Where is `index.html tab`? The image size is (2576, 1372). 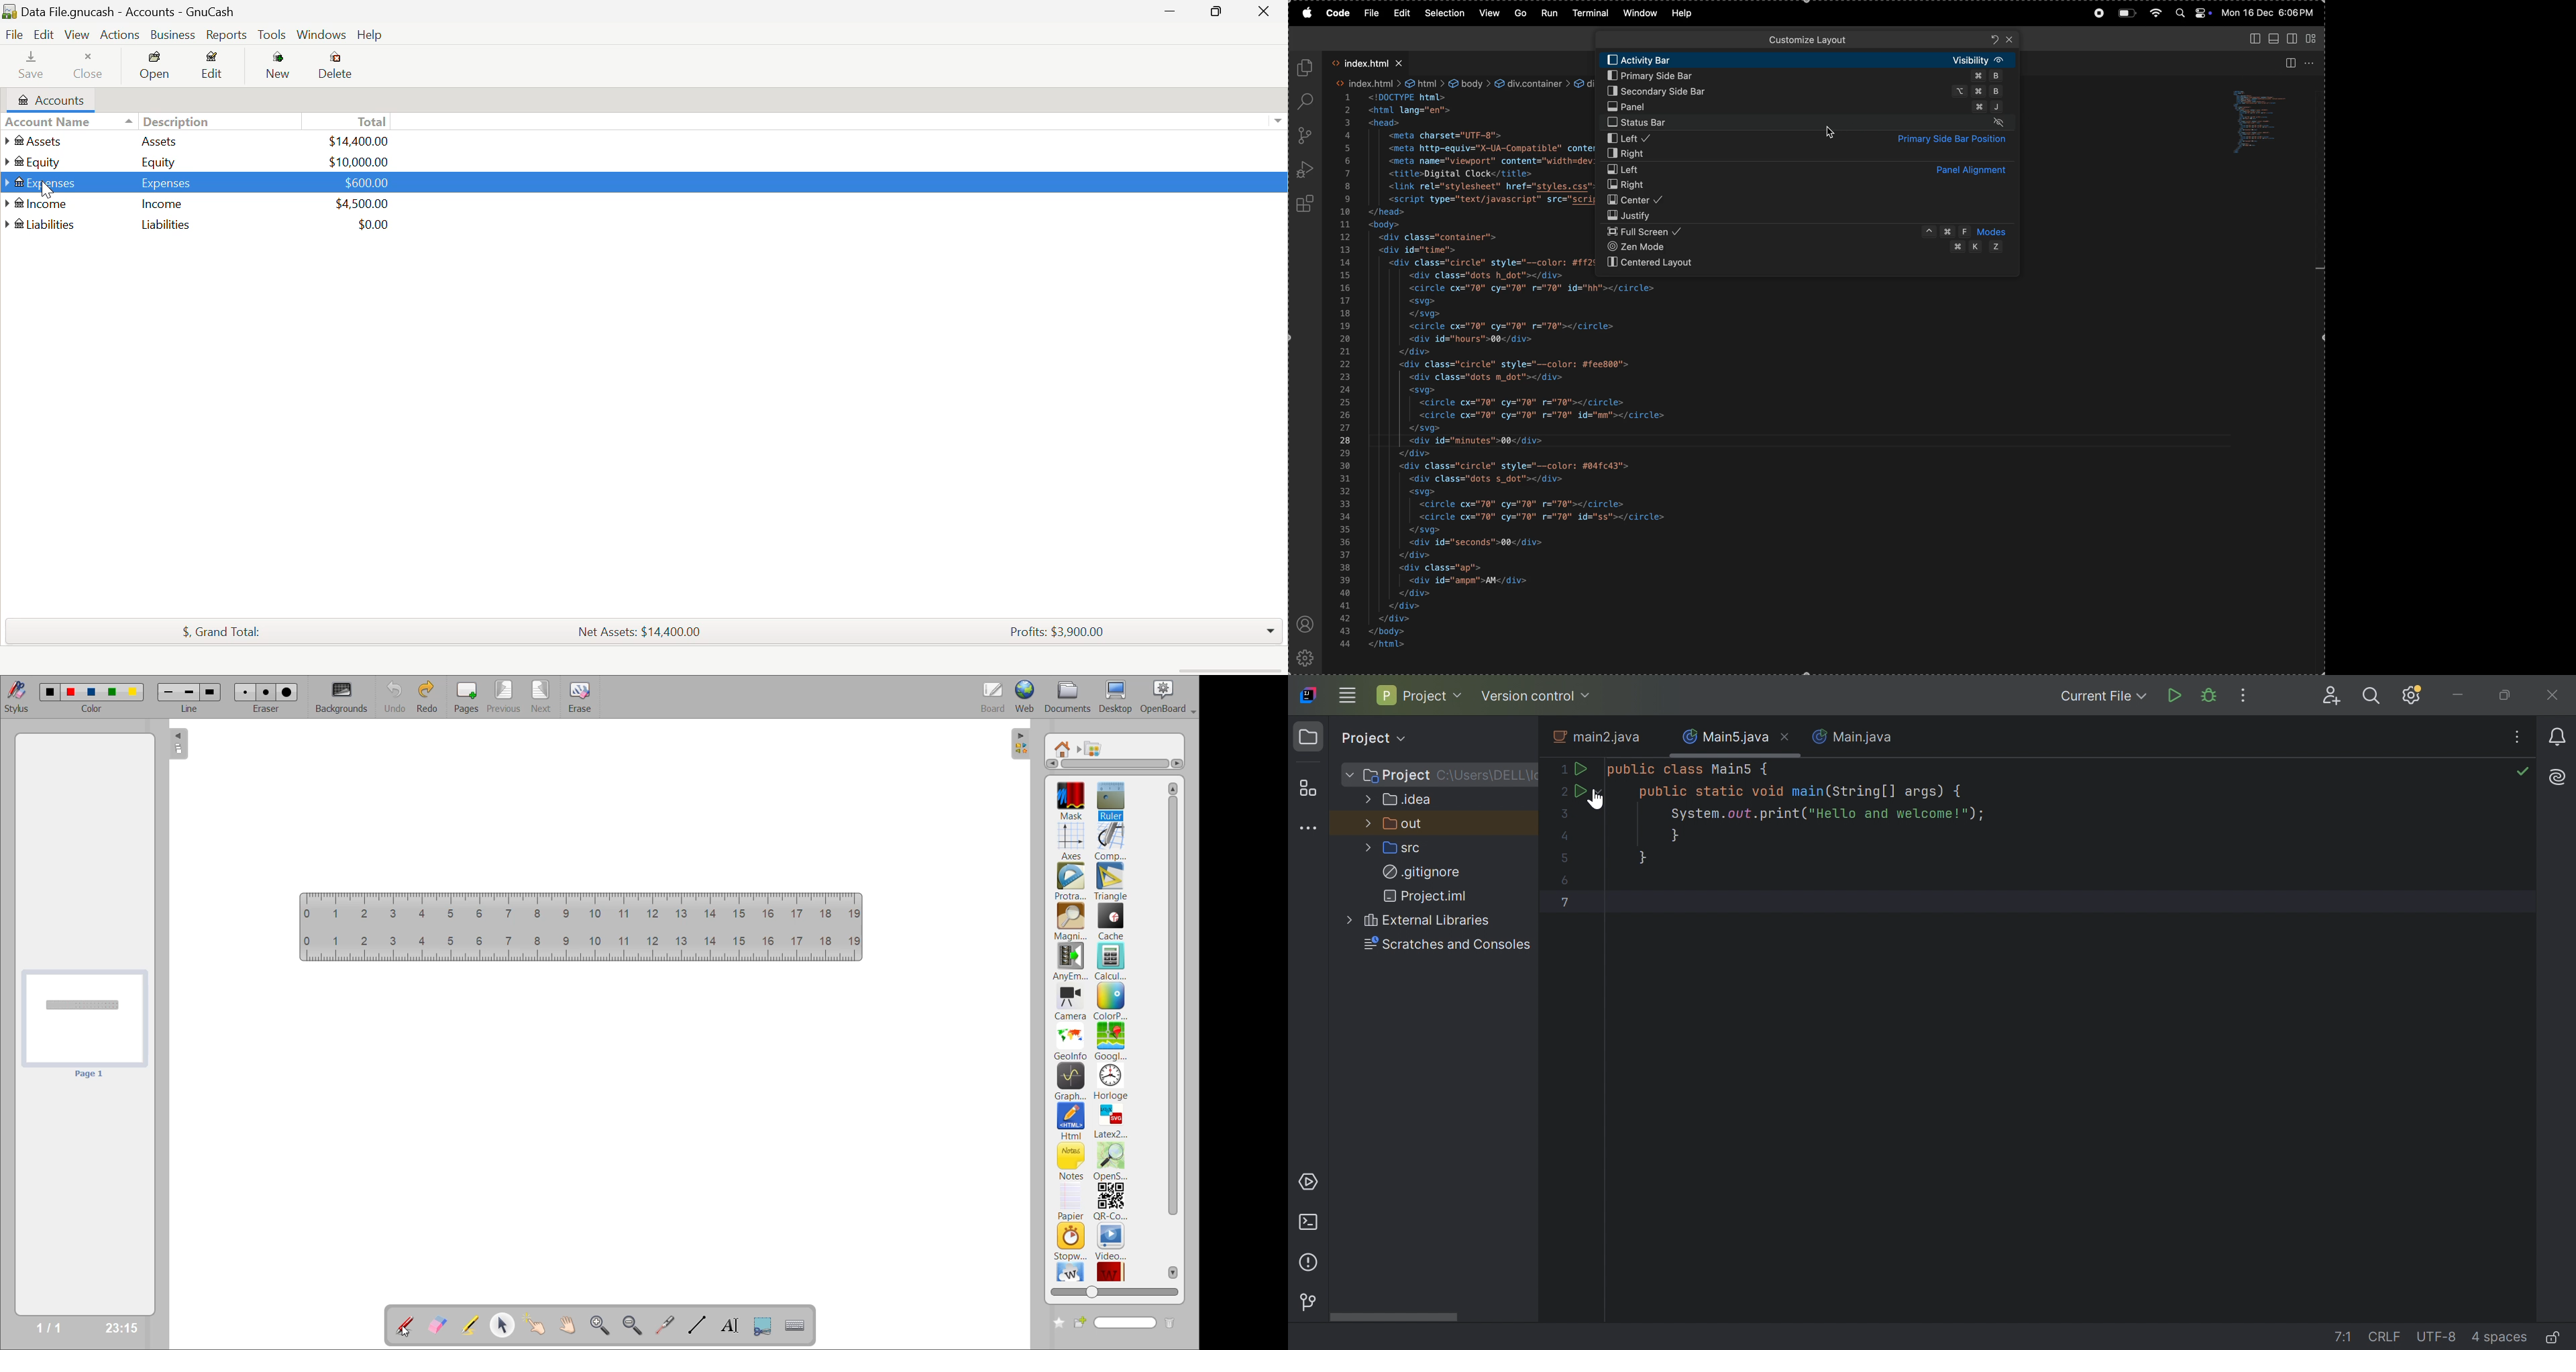 index.html tab is located at coordinates (1371, 64).